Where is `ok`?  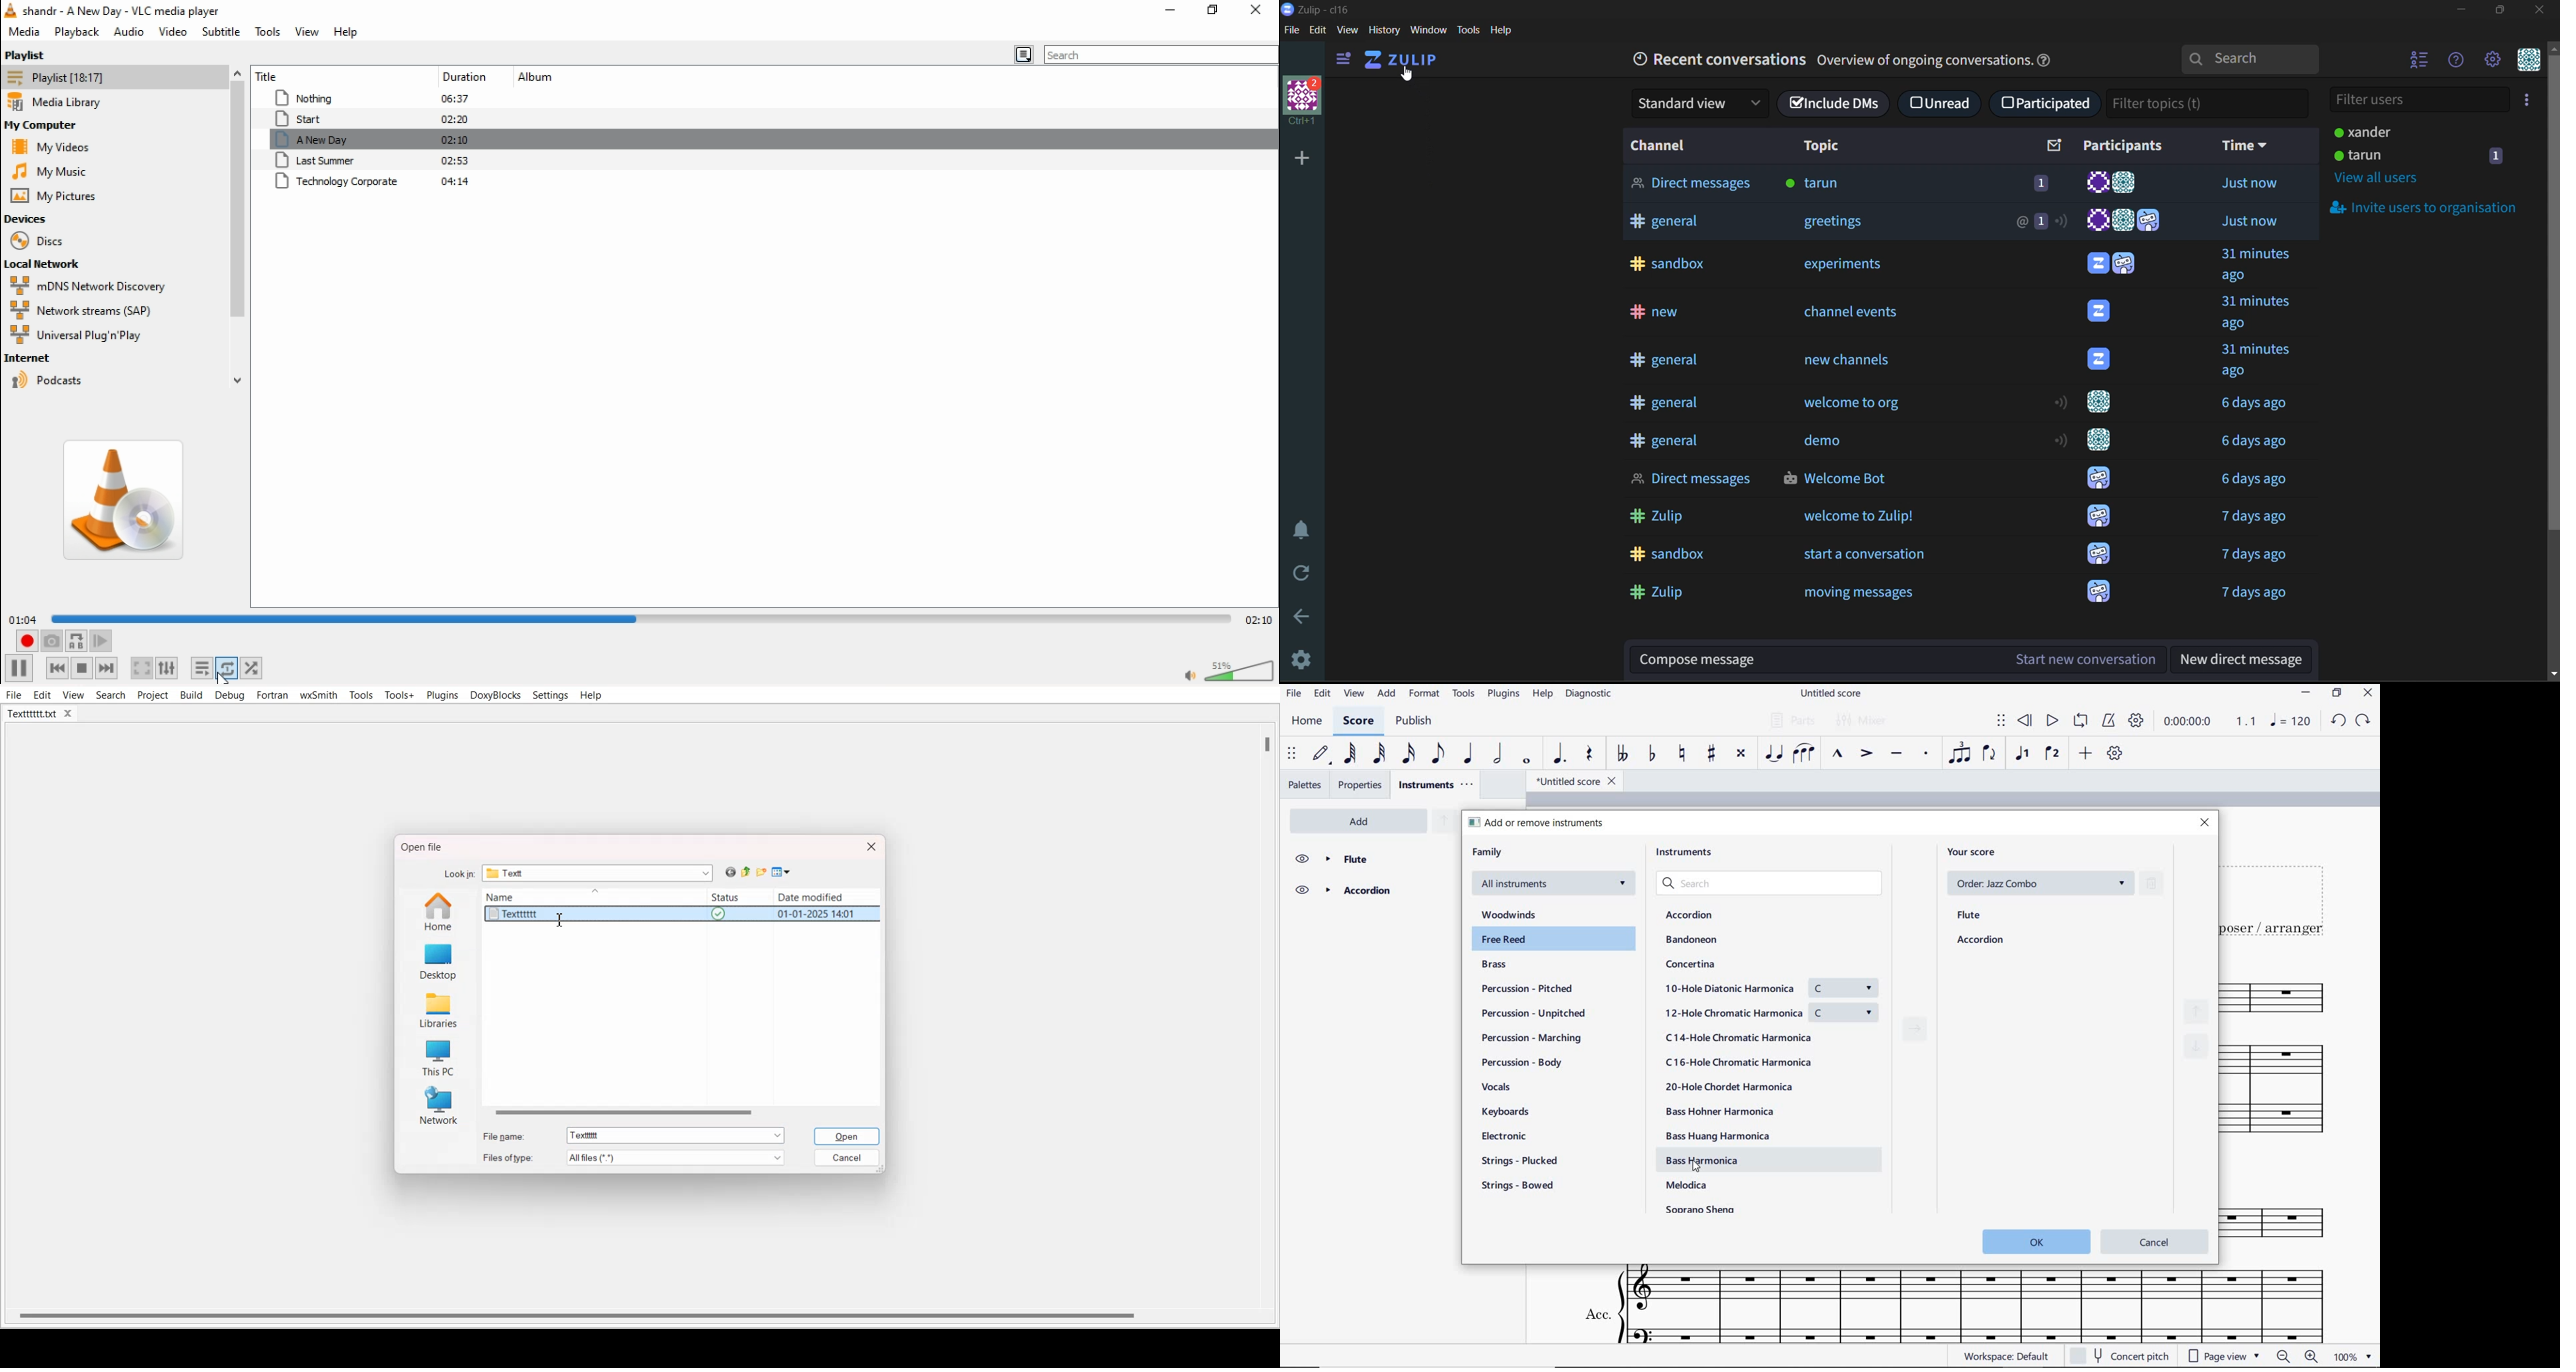
ok is located at coordinates (2036, 1242).